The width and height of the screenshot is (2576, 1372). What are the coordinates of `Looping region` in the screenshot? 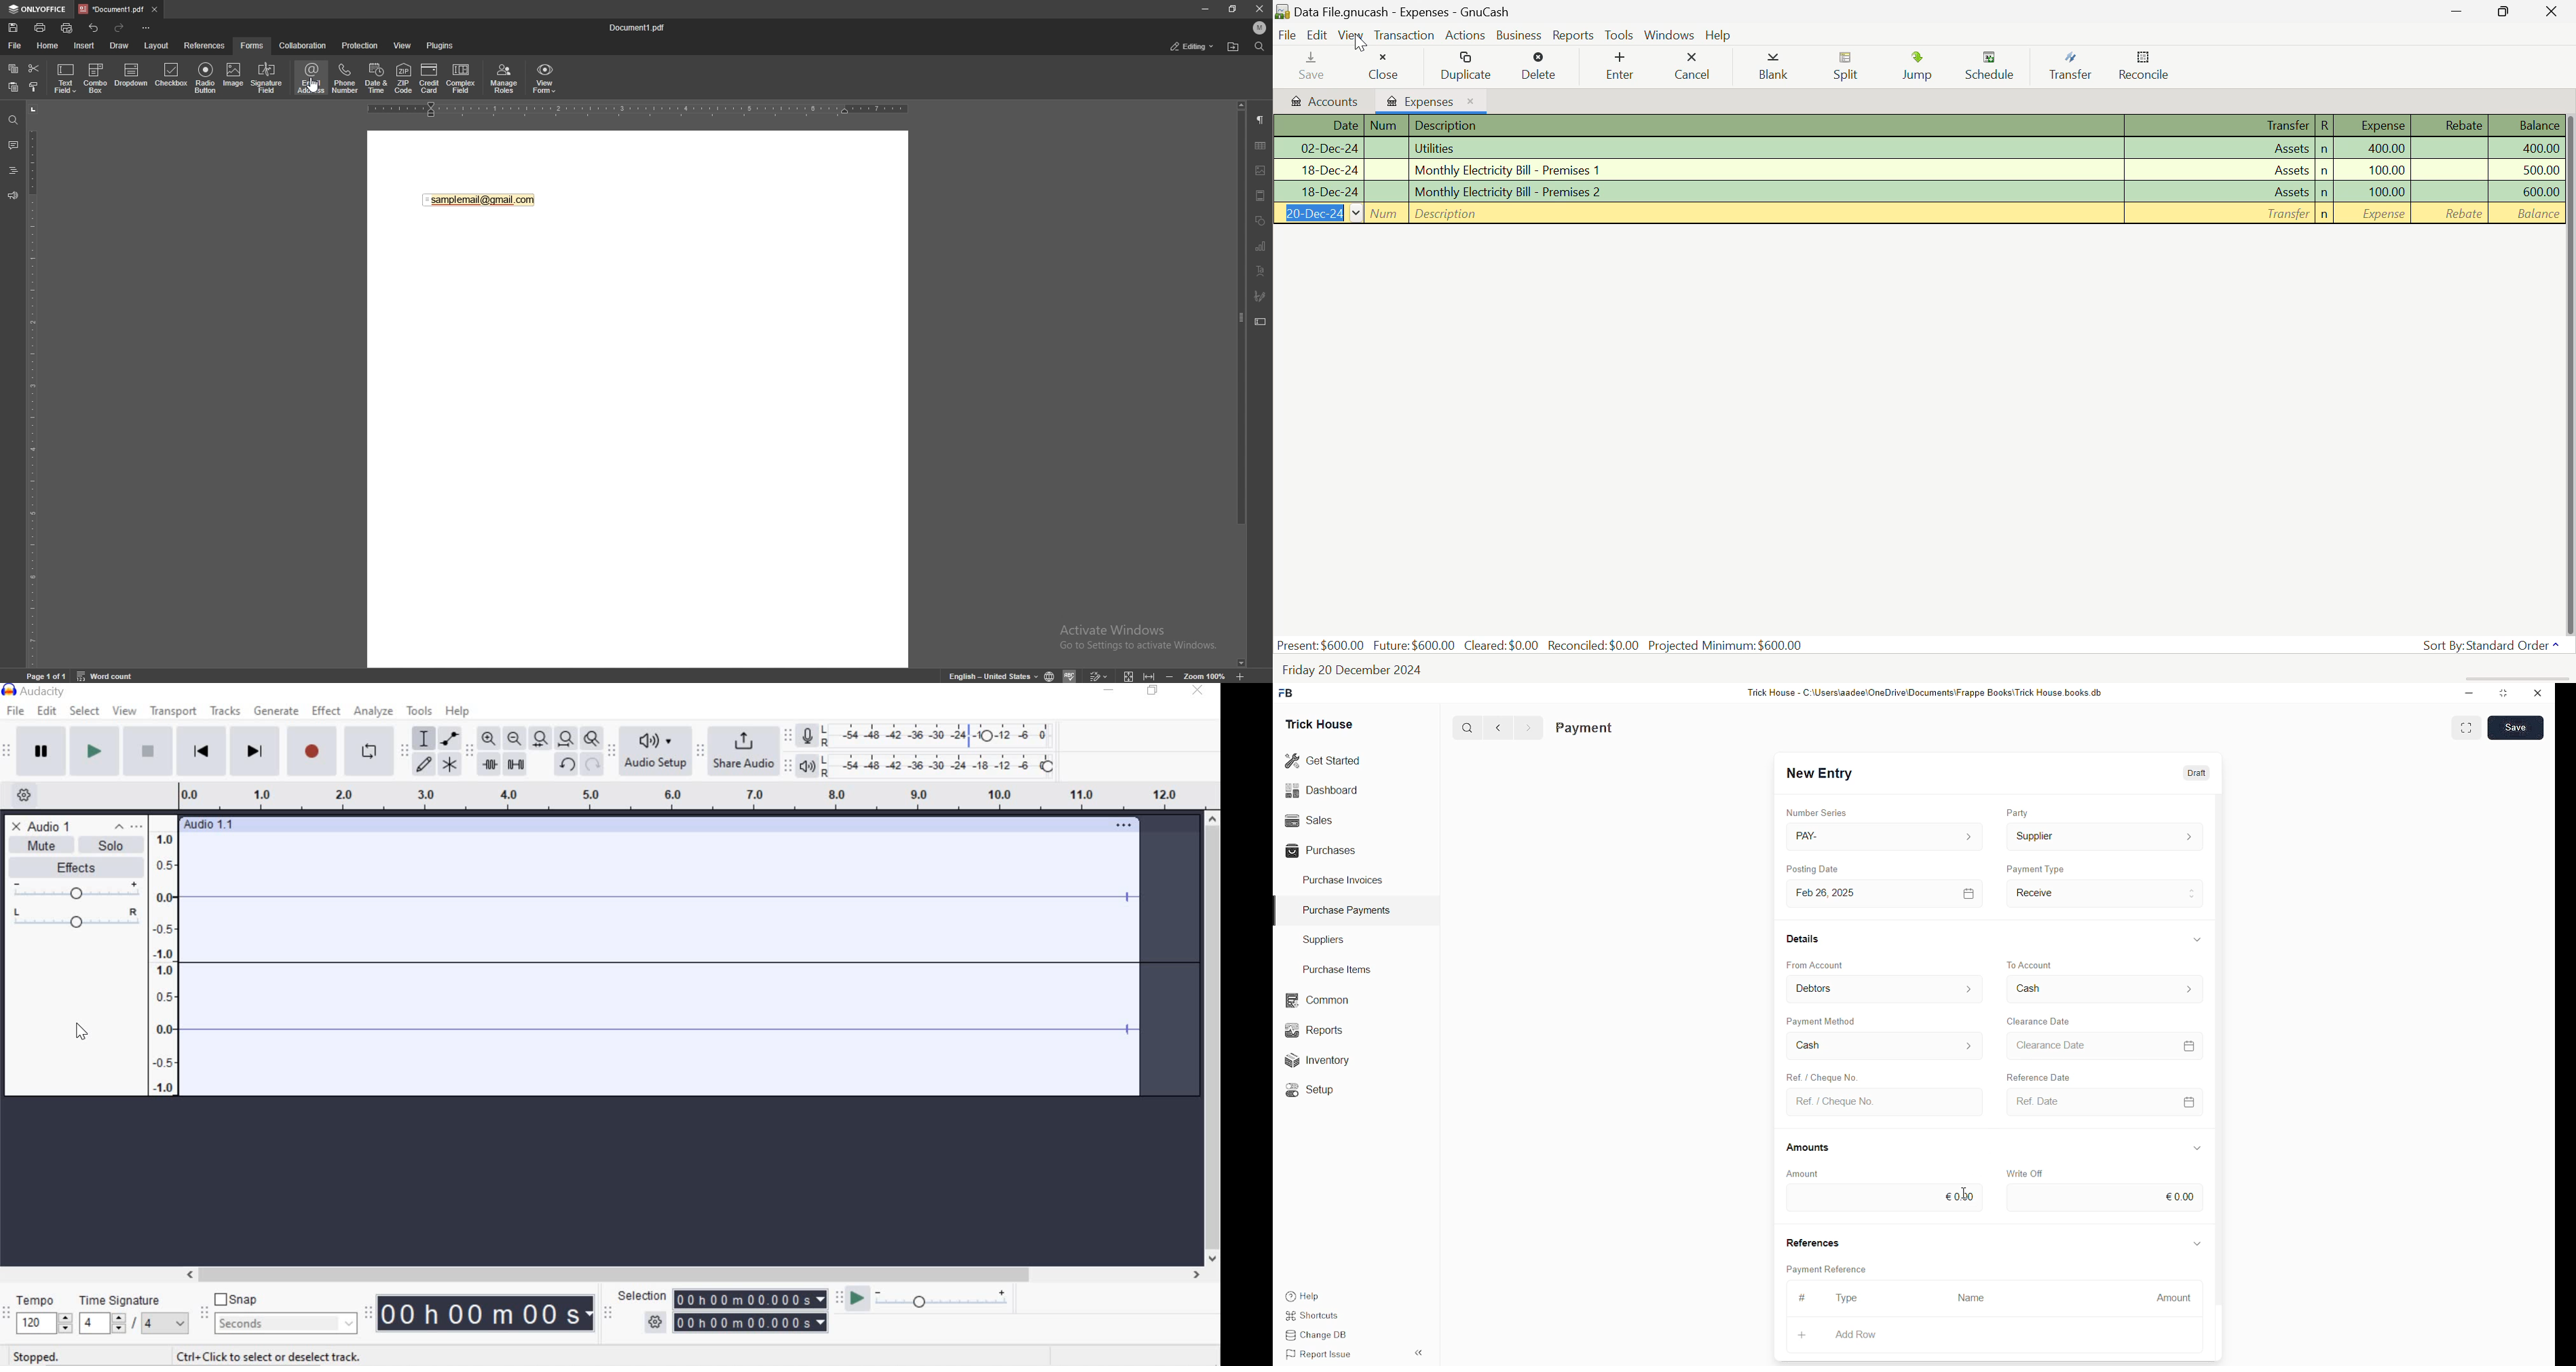 It's located at (697, 796).